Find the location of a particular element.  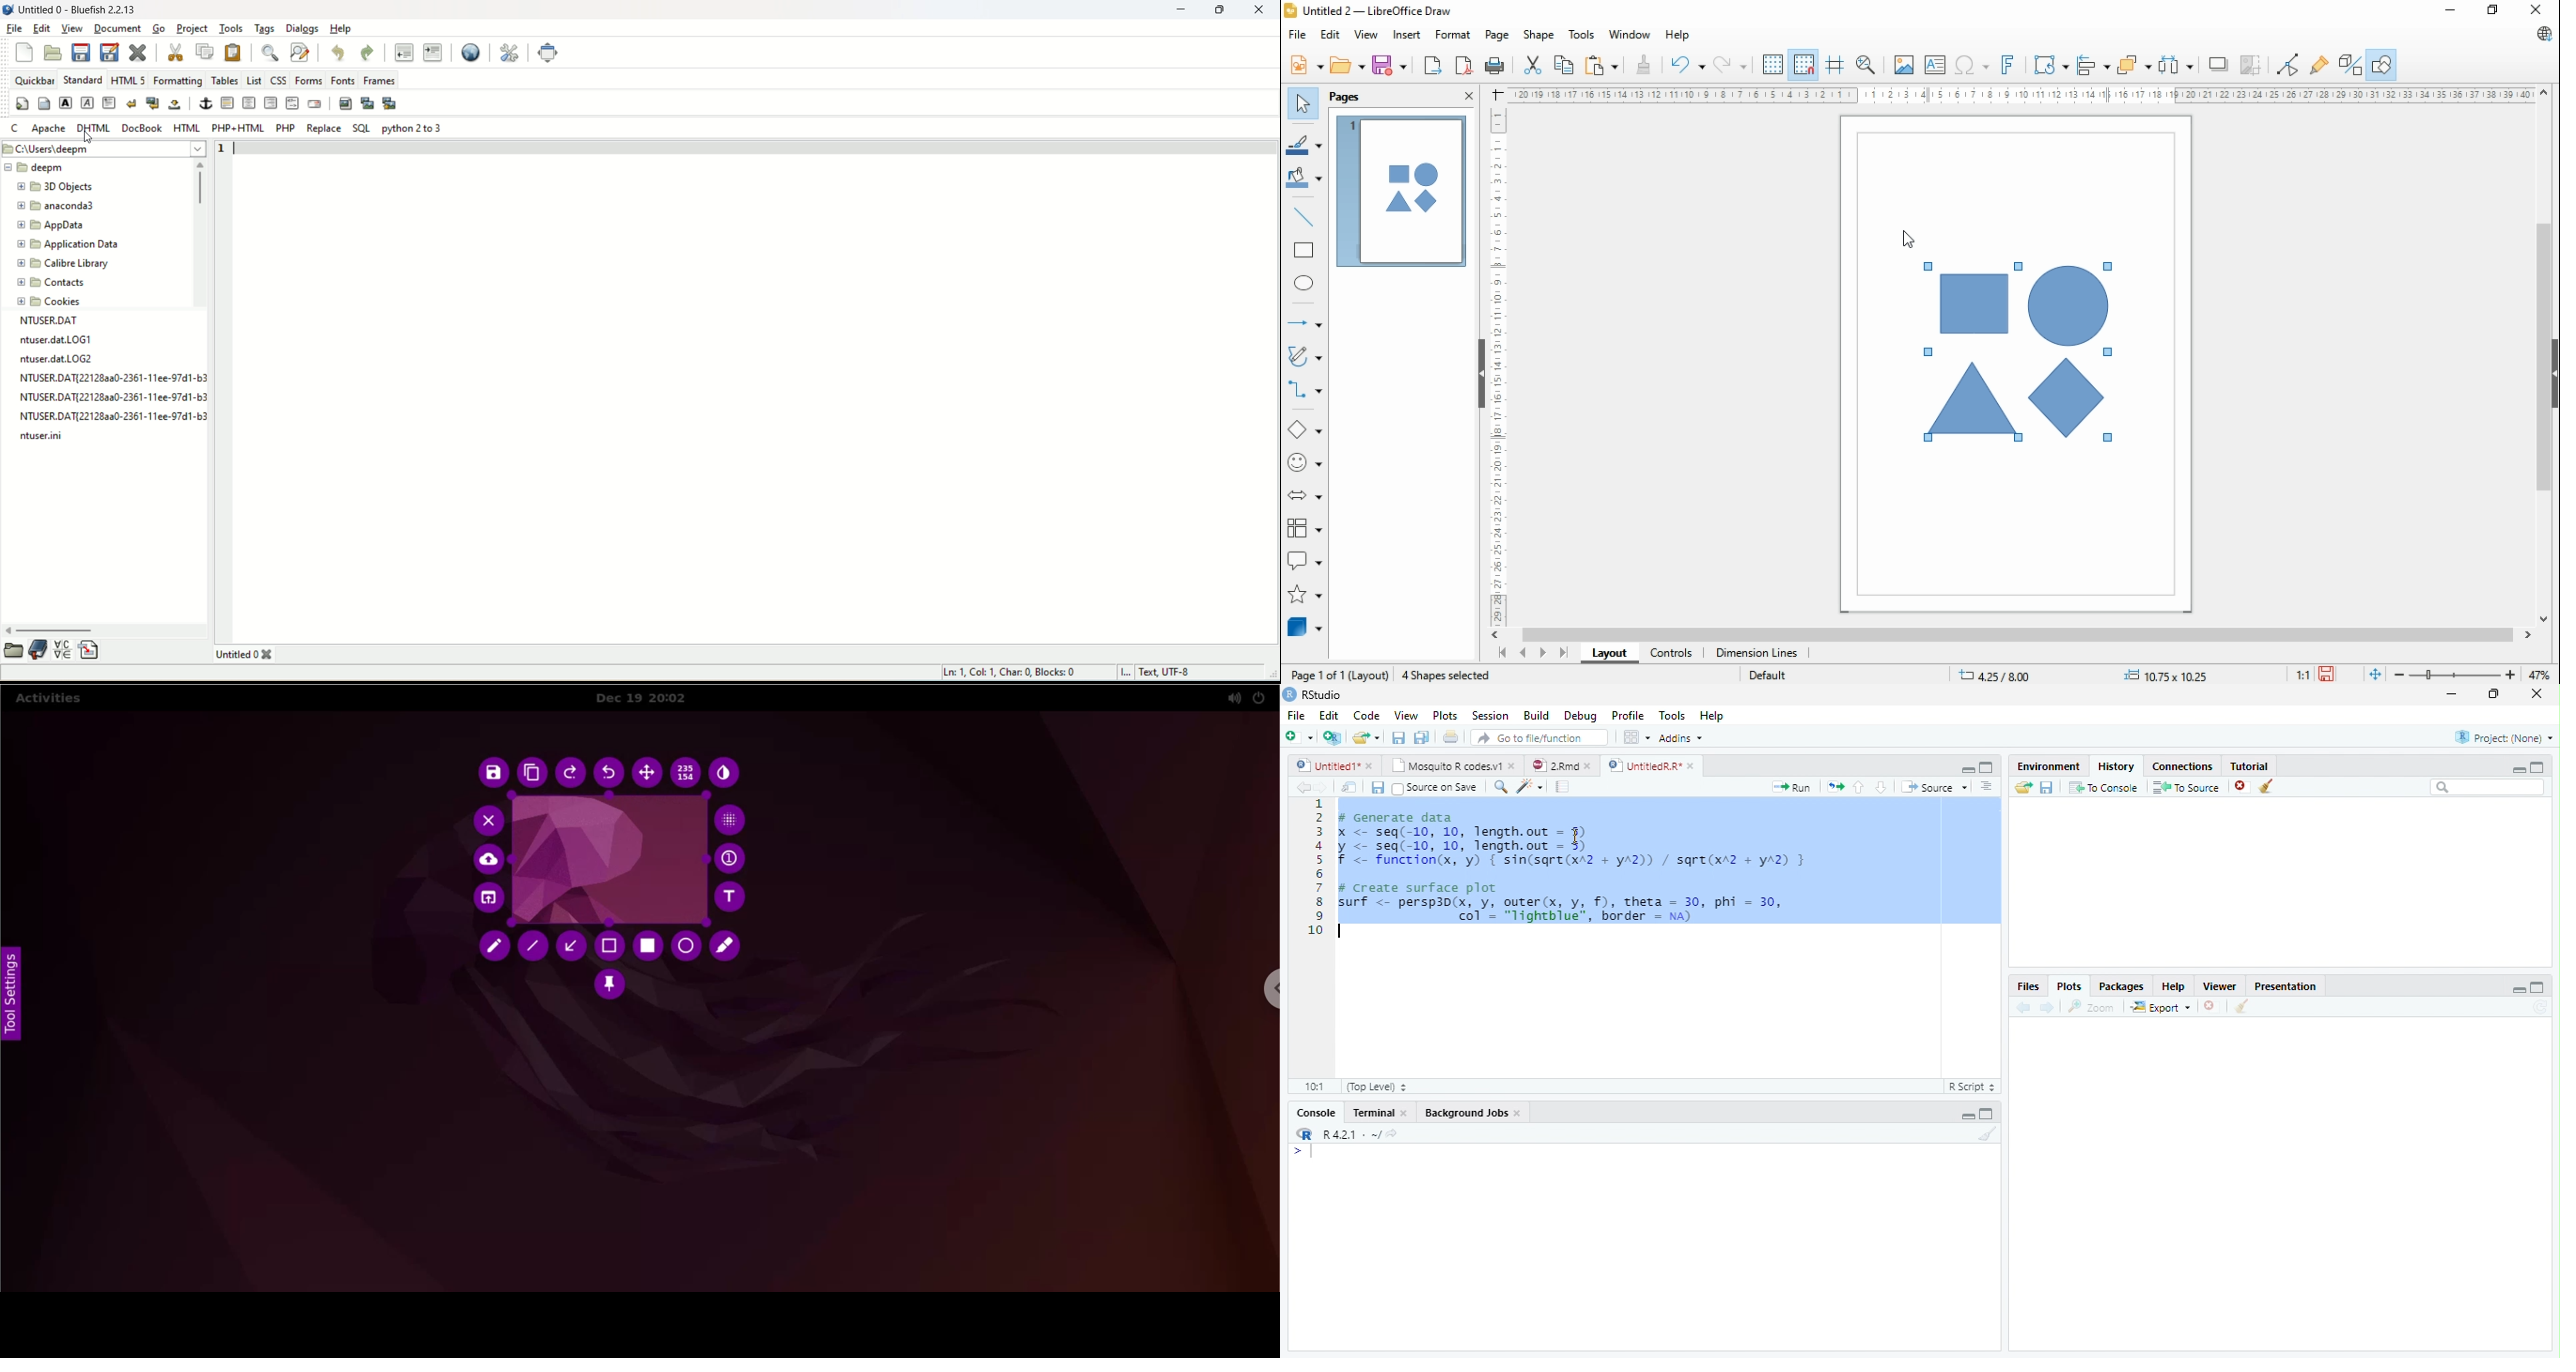

Close is located at coordinates (1405, 1113).